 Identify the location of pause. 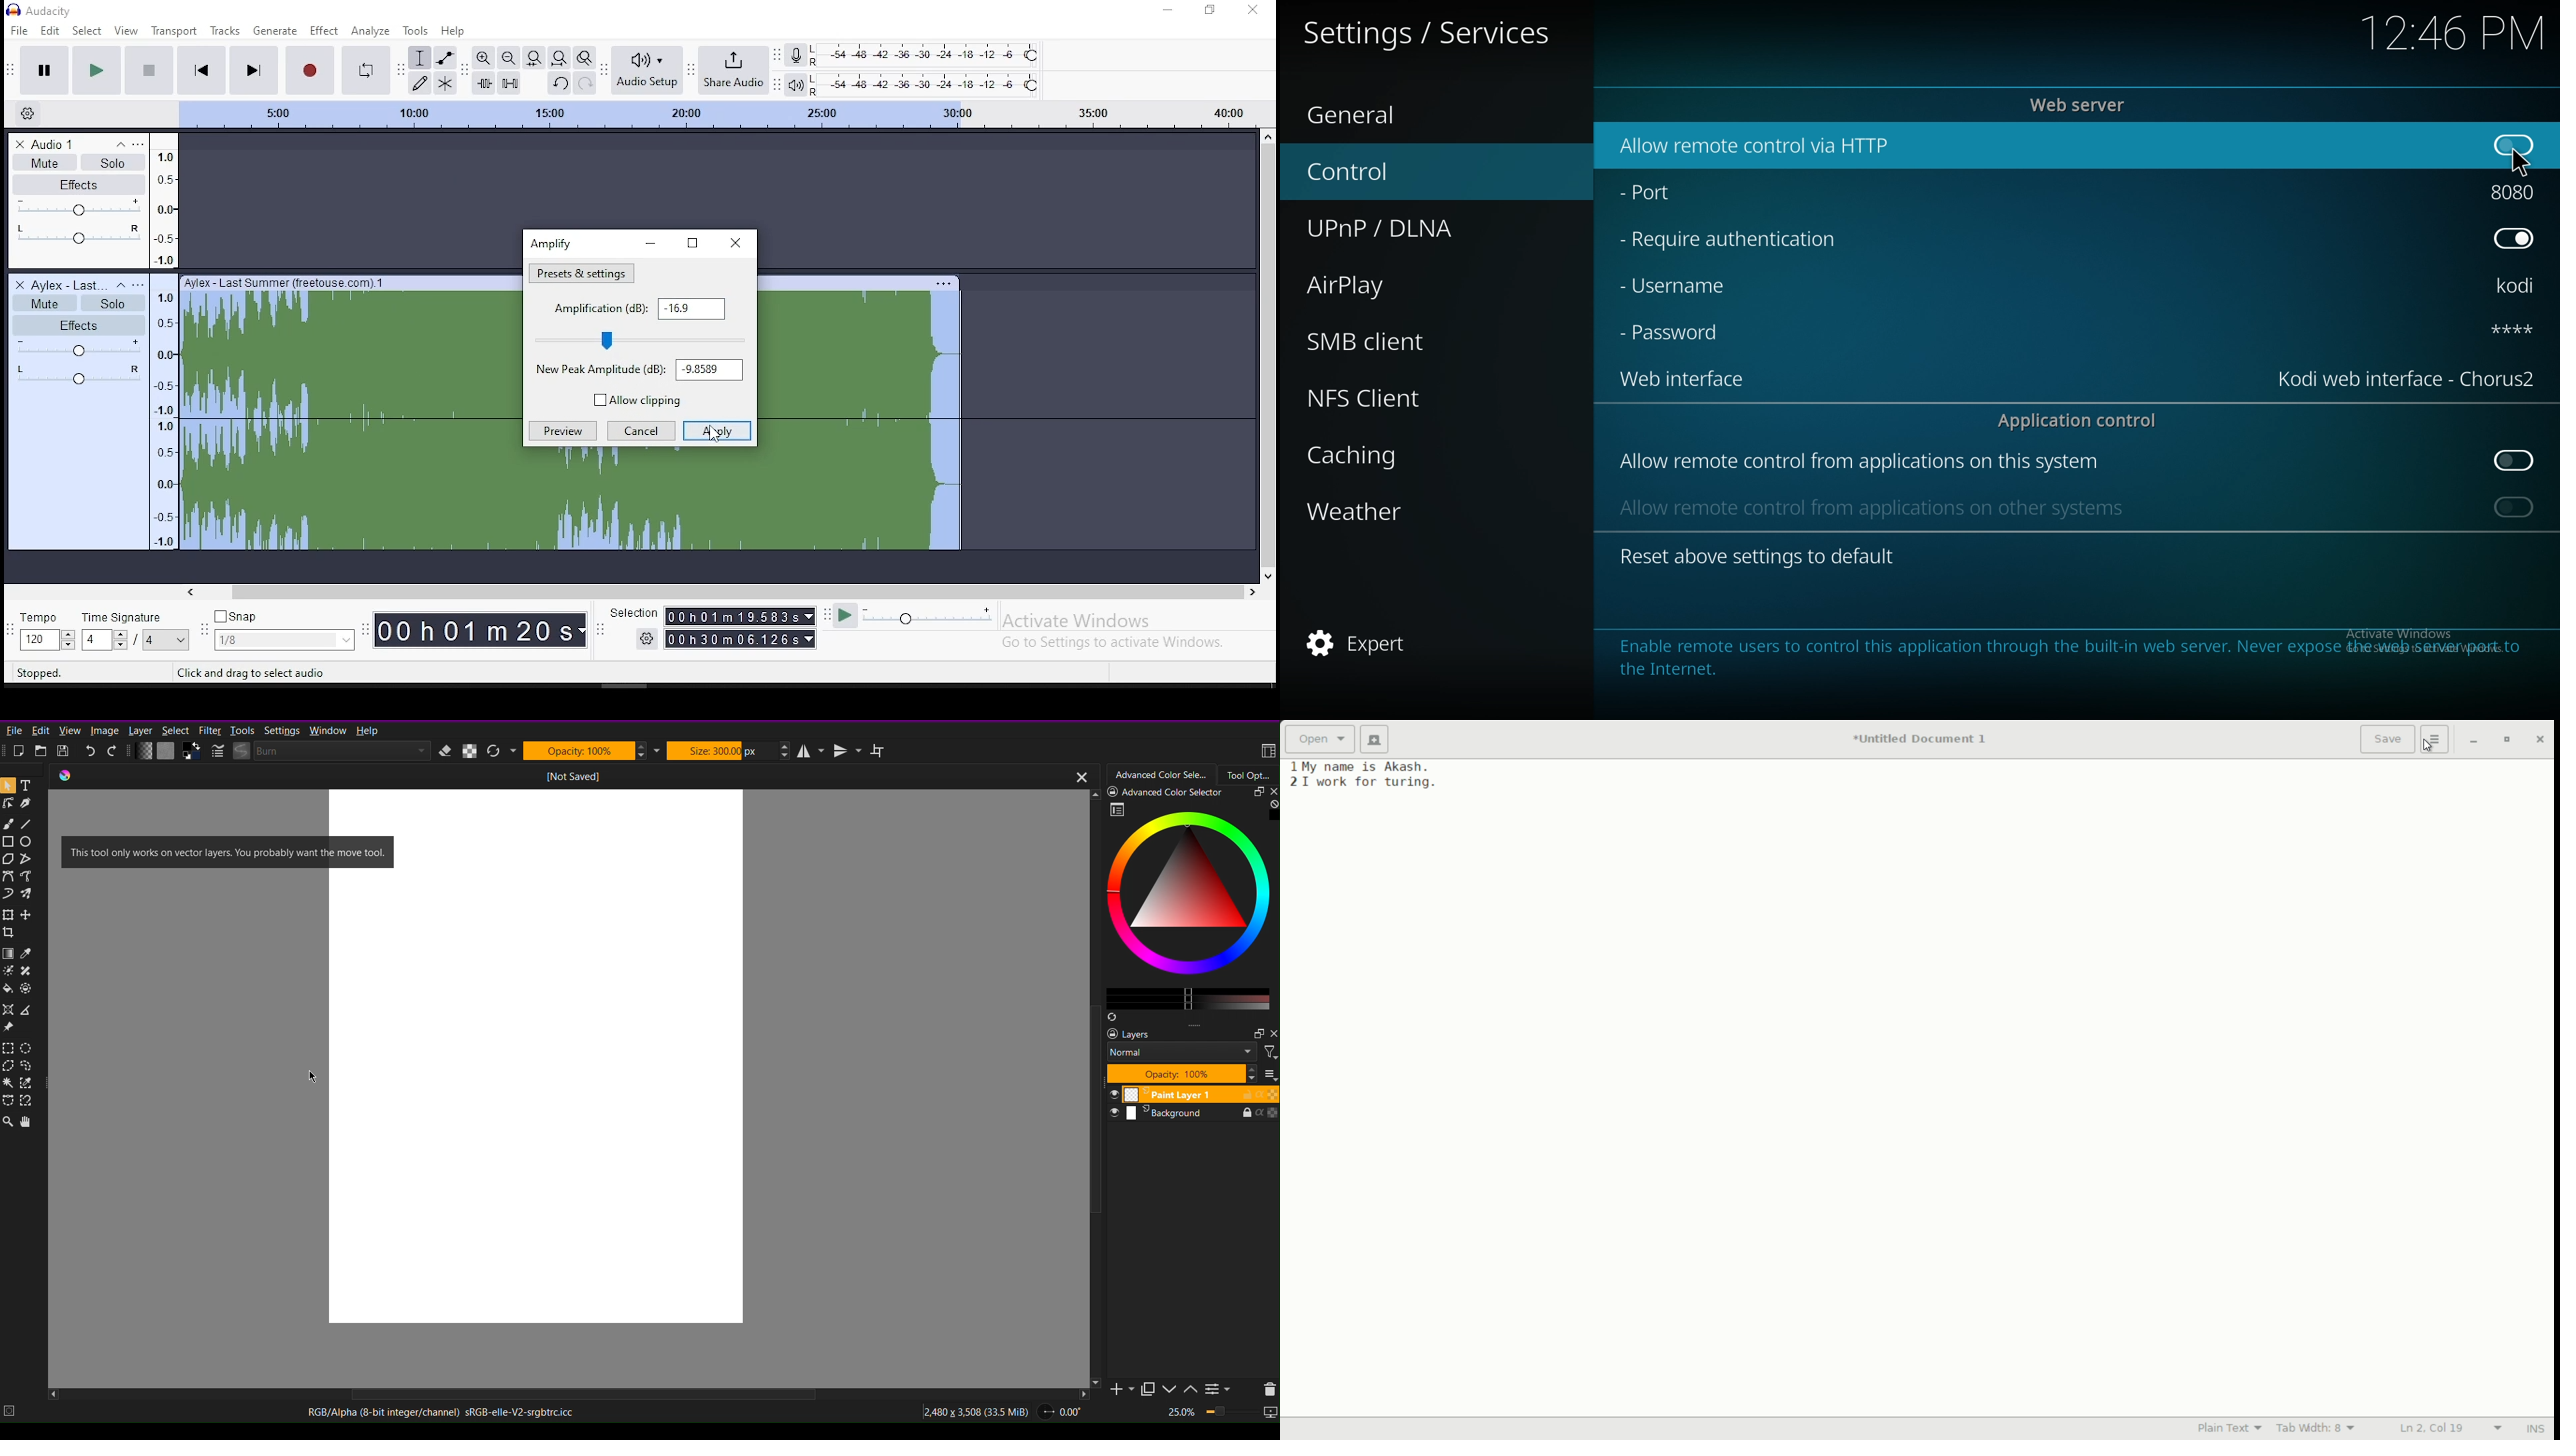
(41, 71).